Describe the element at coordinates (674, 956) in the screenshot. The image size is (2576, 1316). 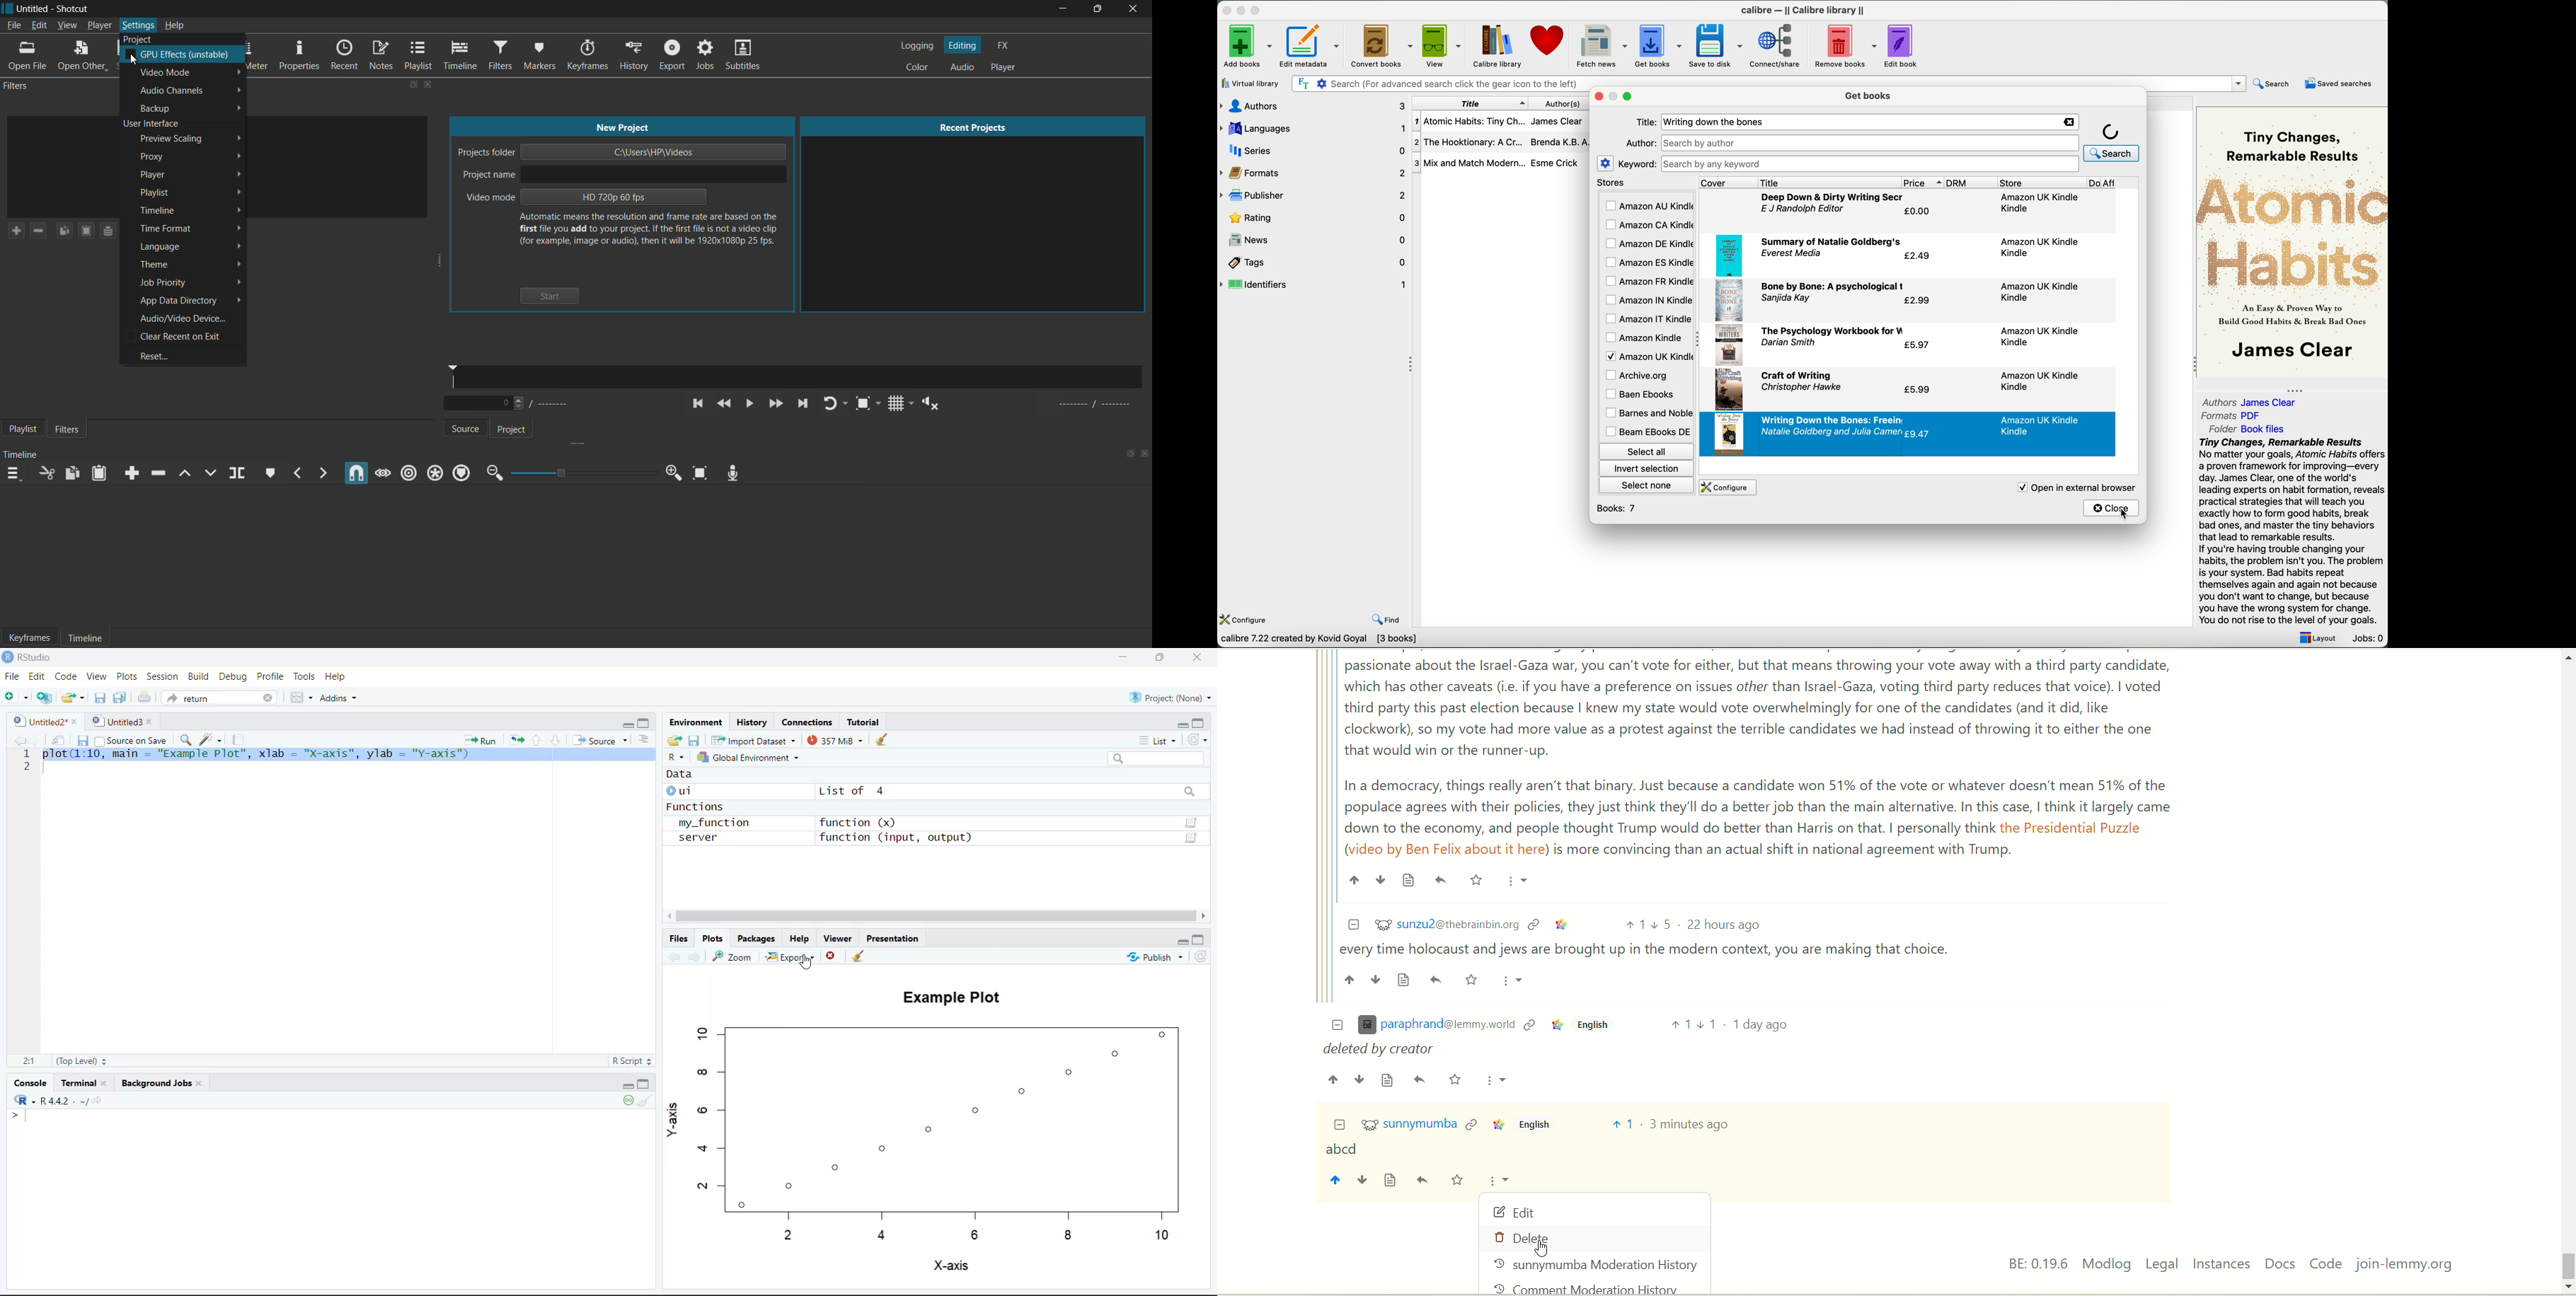
I see `Go back to the previous source location (Ctrl + F9)` at that location.